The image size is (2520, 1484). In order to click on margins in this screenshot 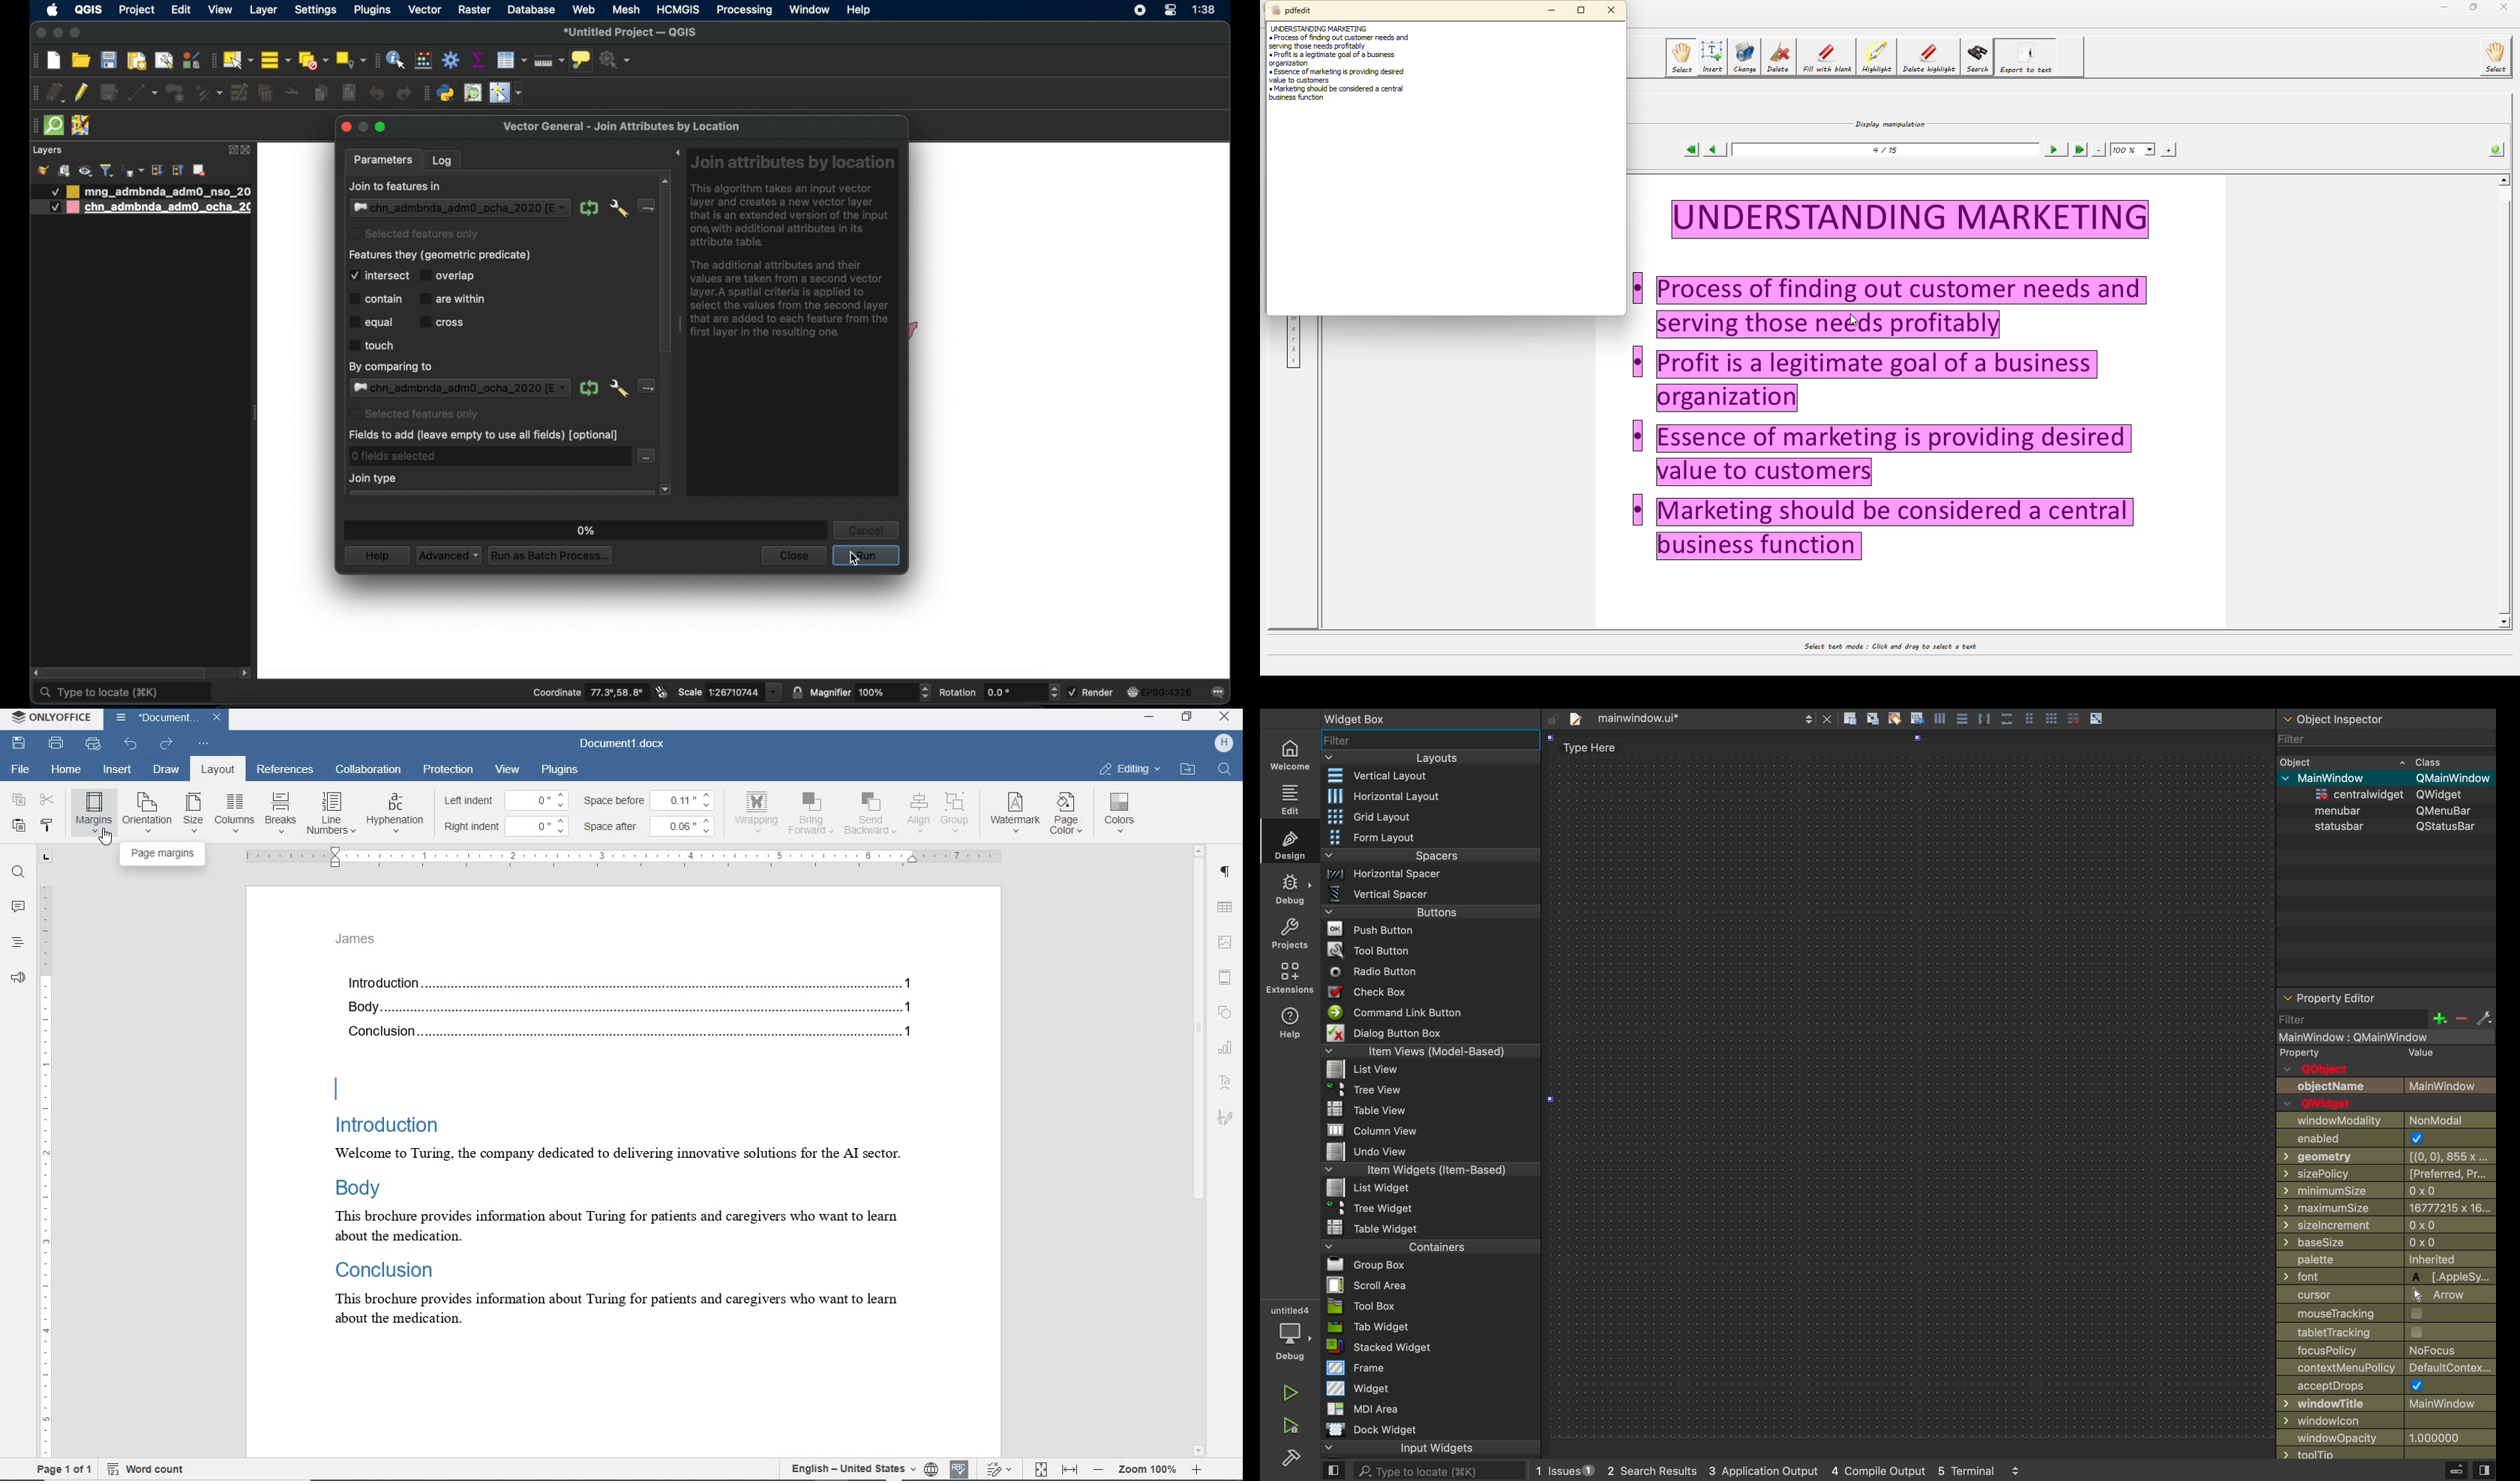, I will do `click(93, 811)`.